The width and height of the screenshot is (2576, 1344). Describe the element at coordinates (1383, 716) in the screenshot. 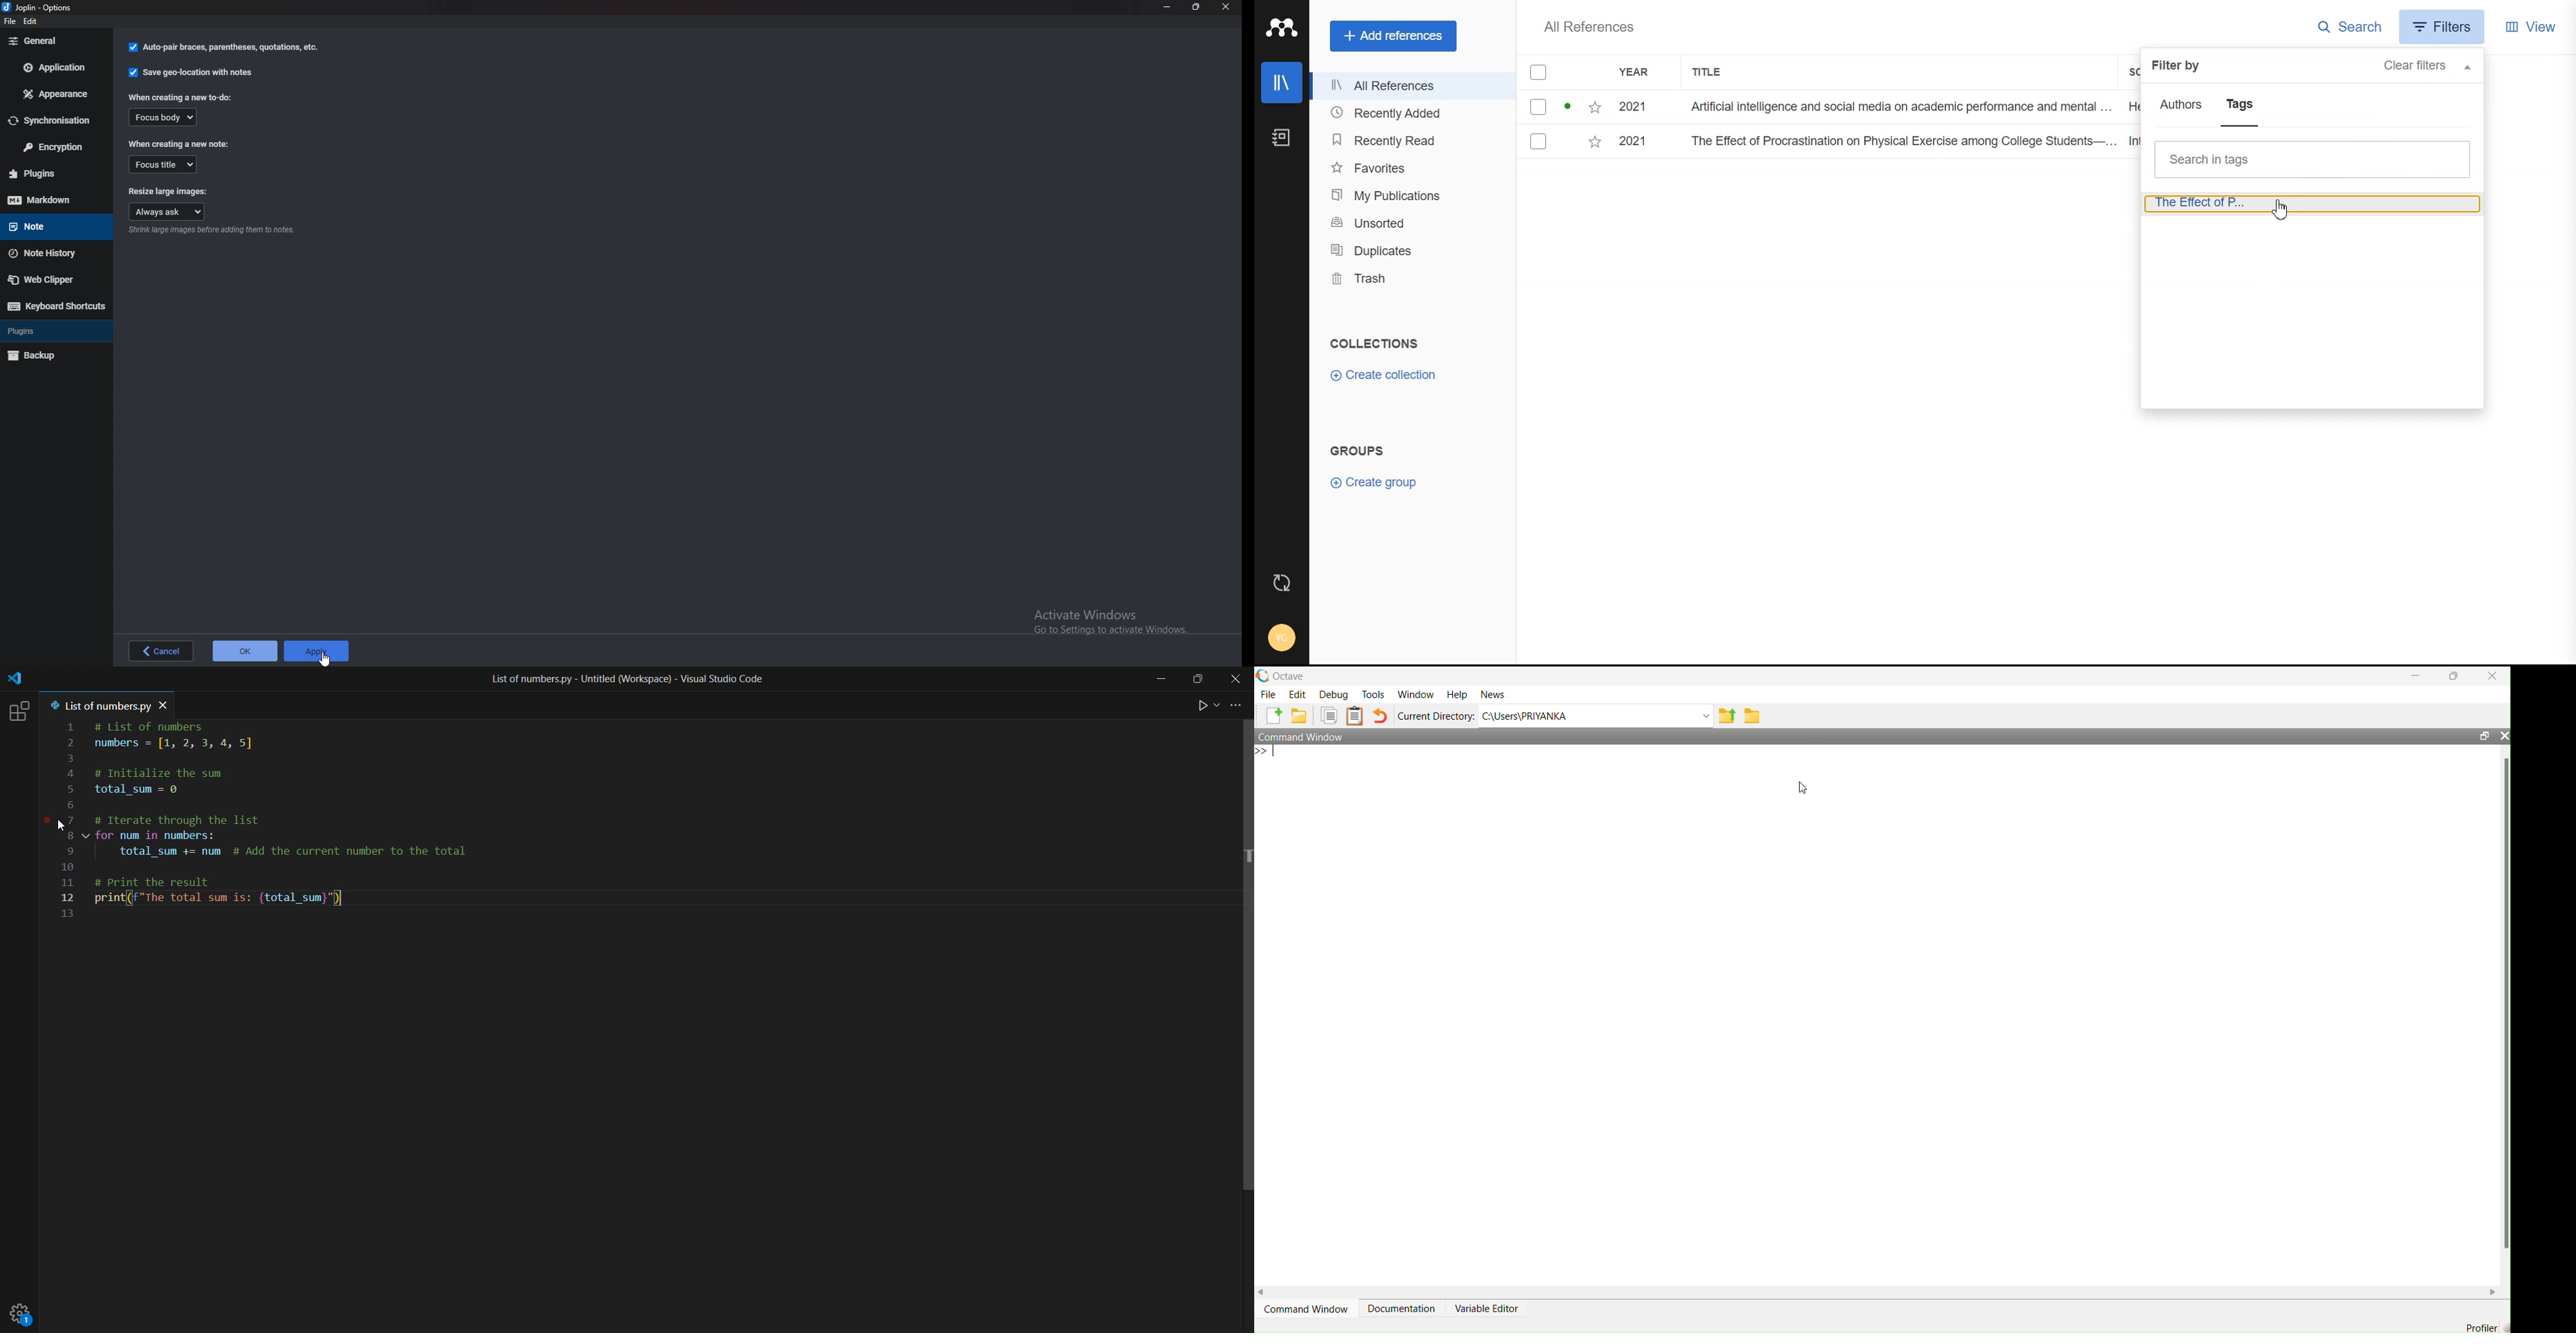

I see `redo` at that location.